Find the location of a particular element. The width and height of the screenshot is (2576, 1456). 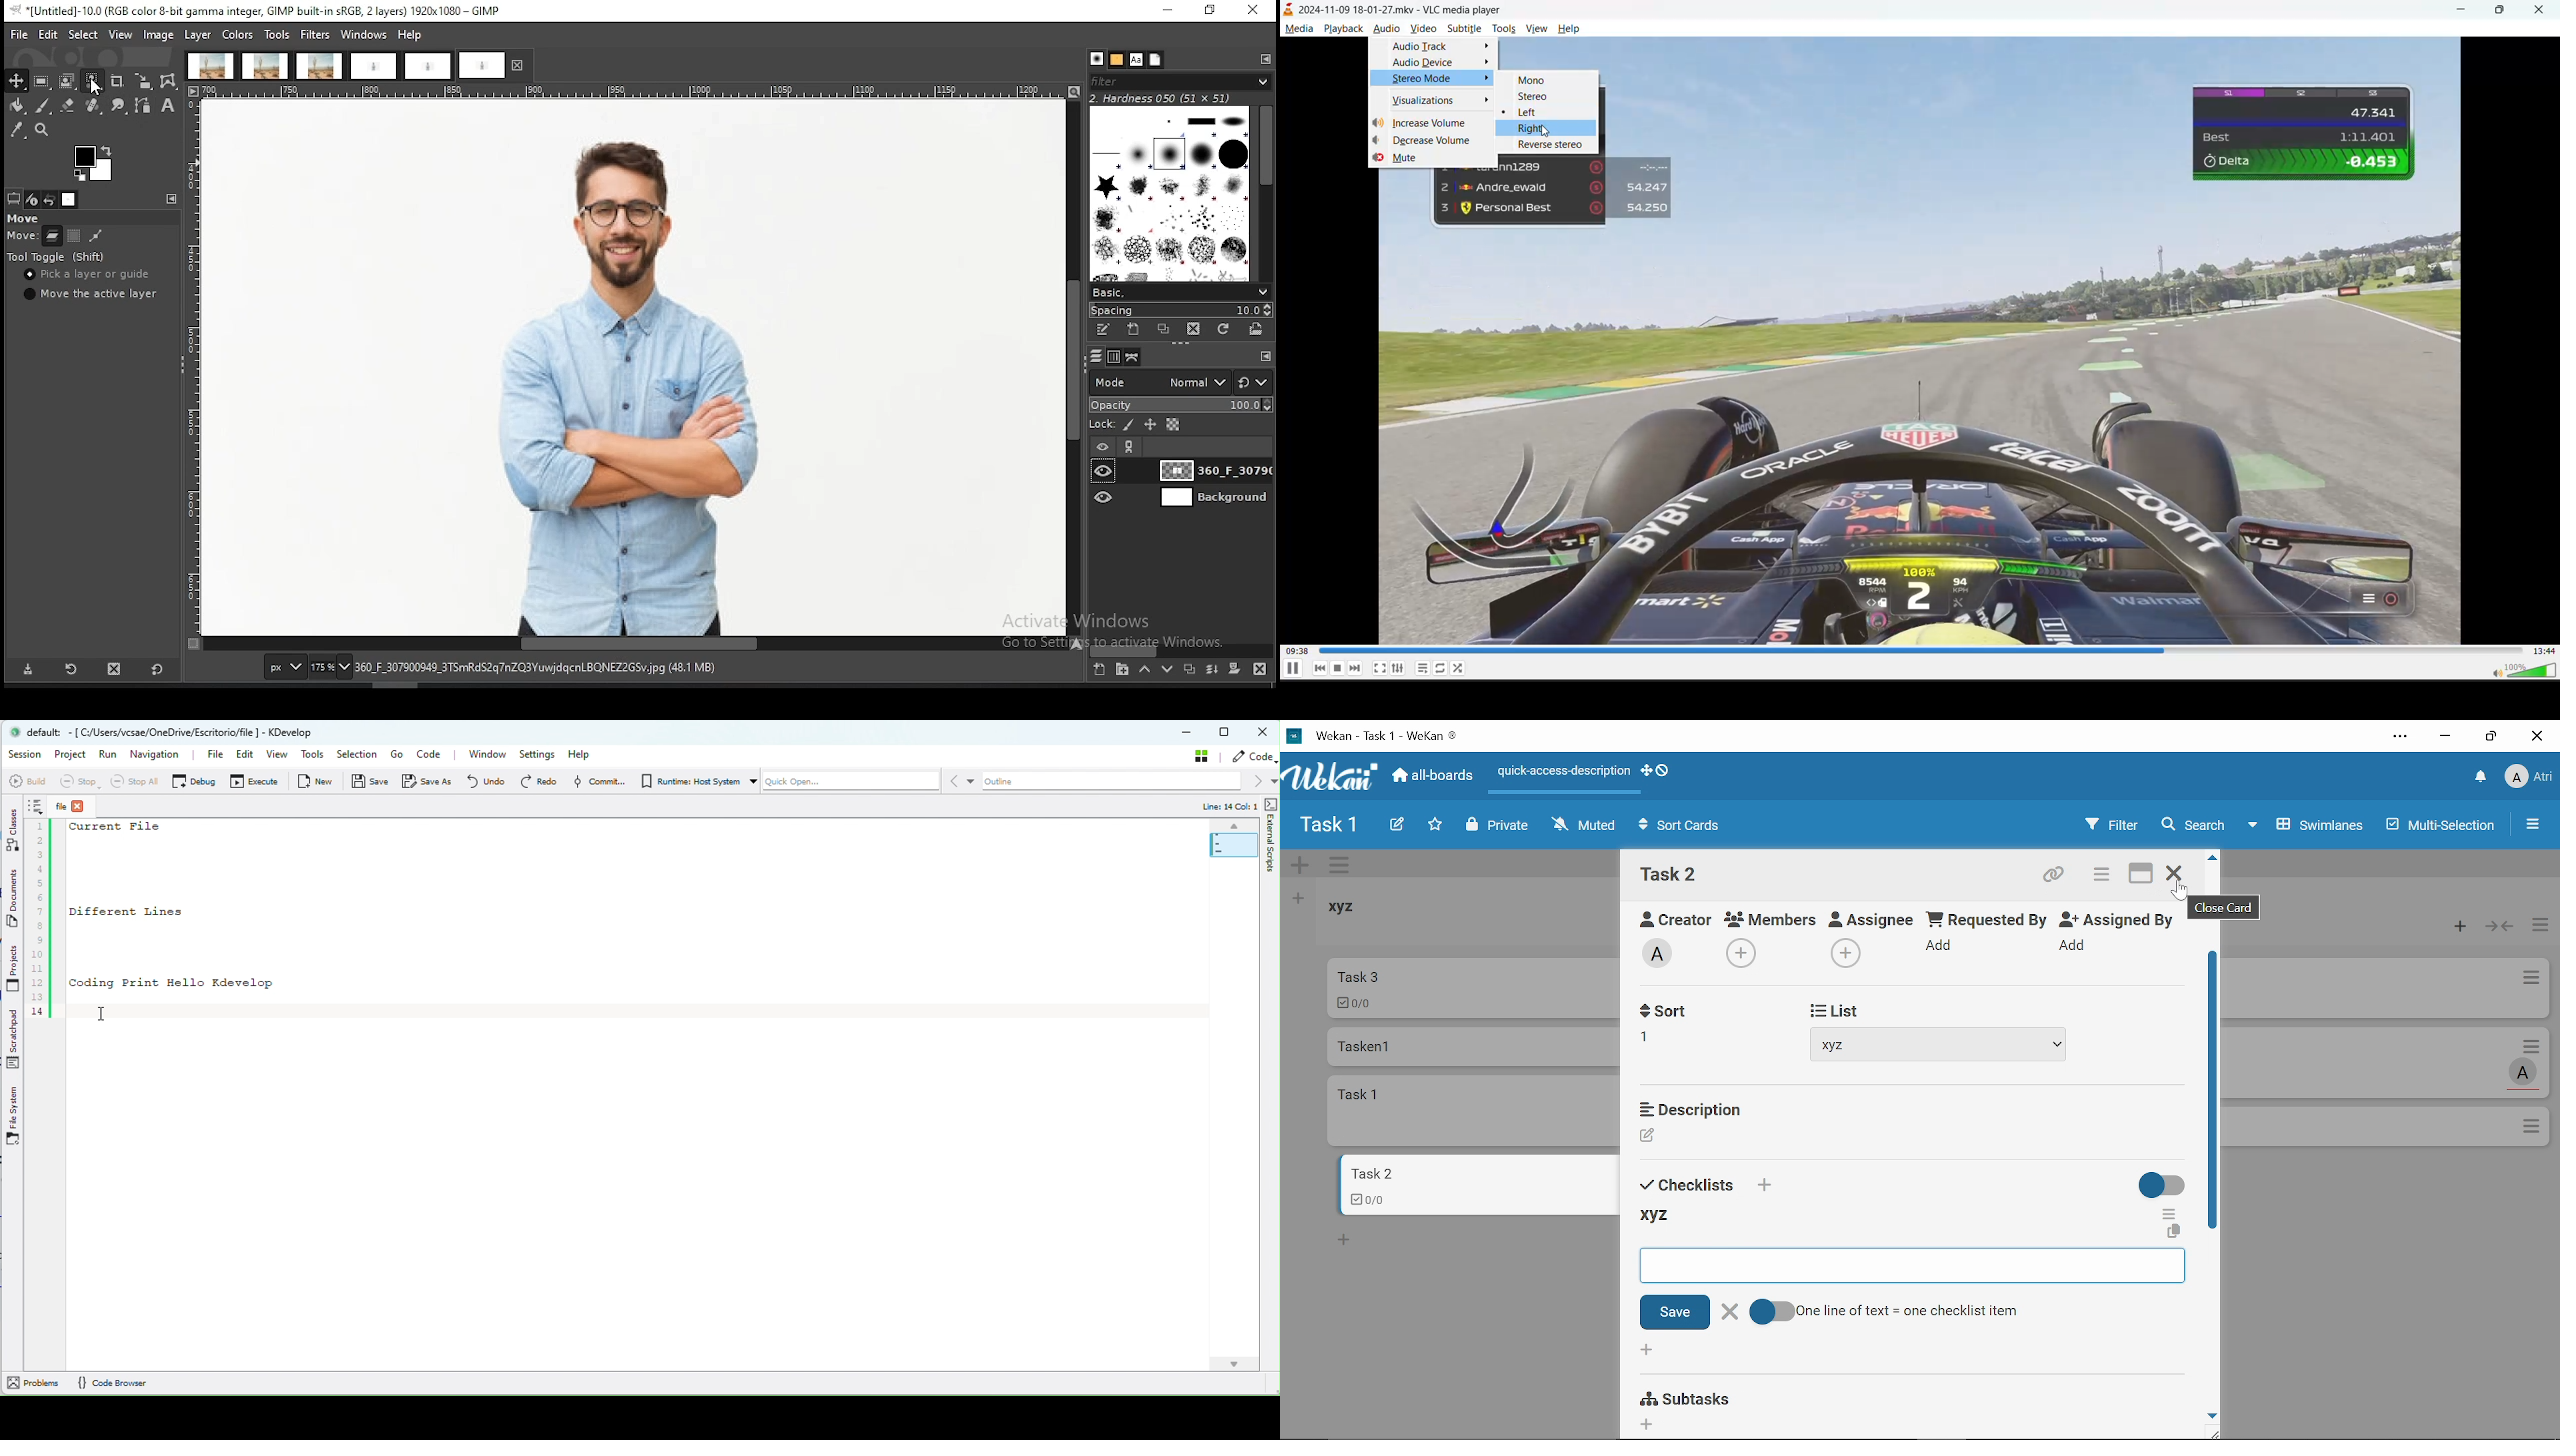

project tab is located at coordinates (266, 66).